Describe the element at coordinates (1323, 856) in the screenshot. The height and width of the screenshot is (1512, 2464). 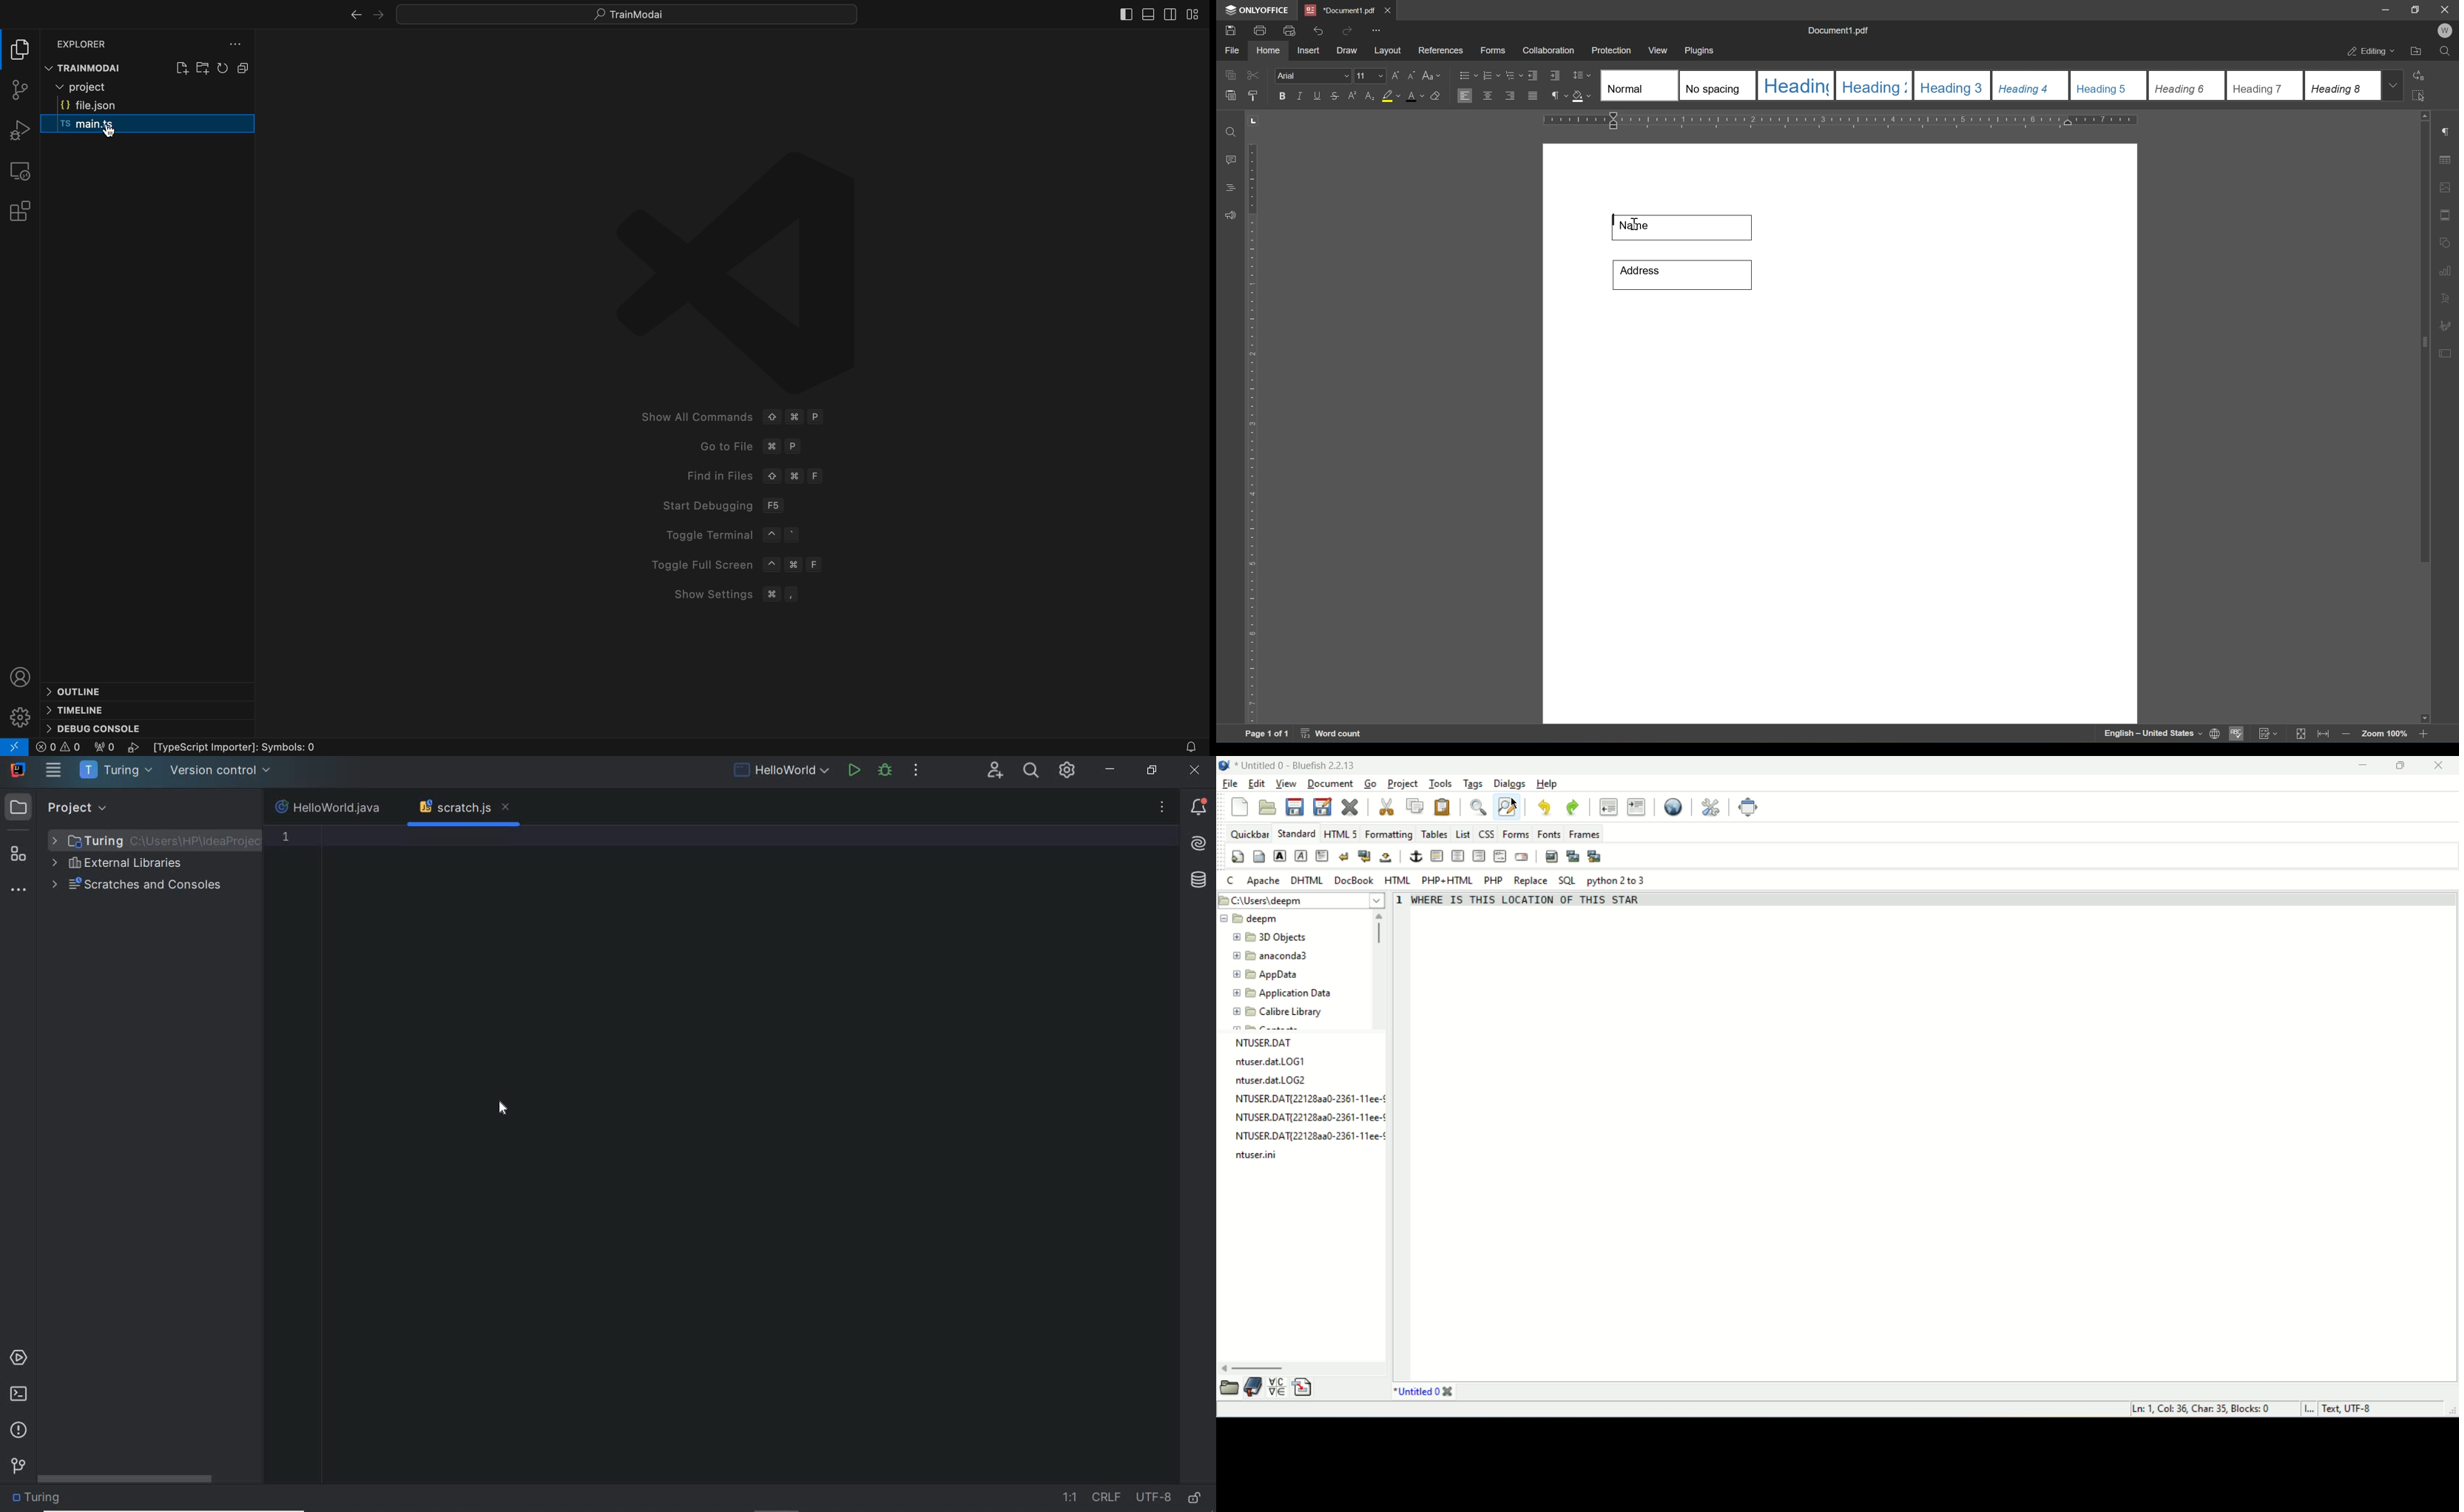
I see `paragraph` at that location.